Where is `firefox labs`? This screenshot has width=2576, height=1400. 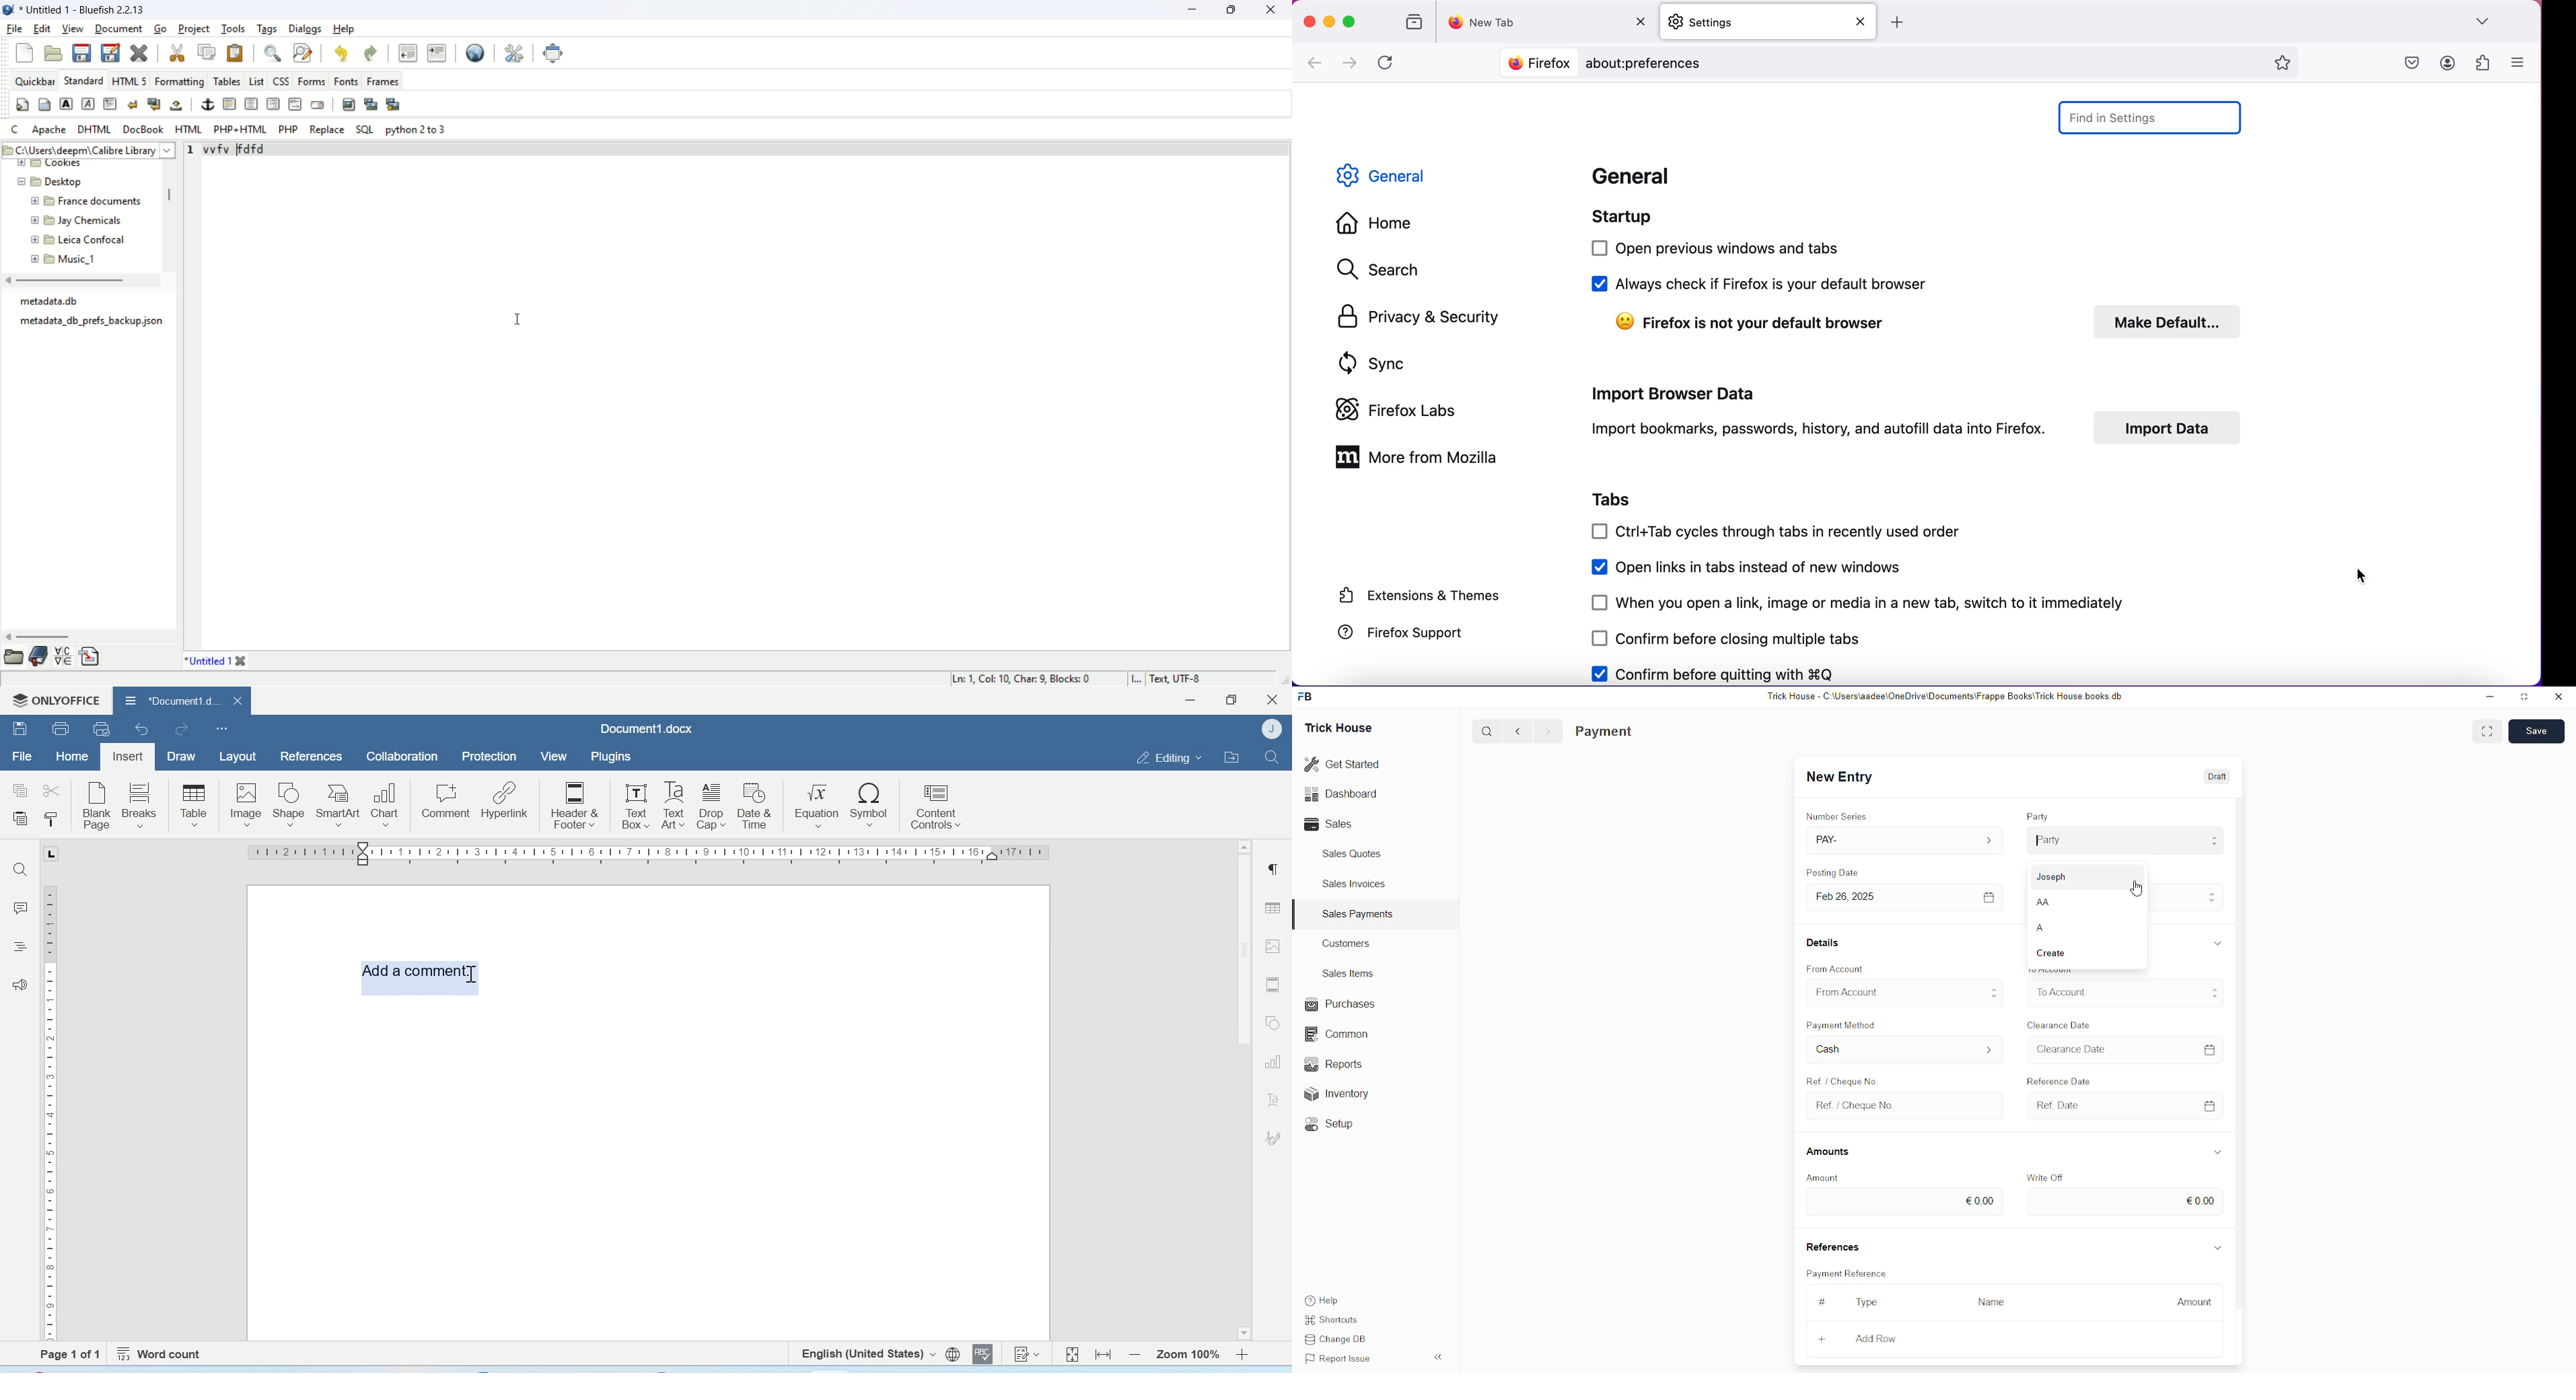 firefox labs is located at coordinates (1403, 413).